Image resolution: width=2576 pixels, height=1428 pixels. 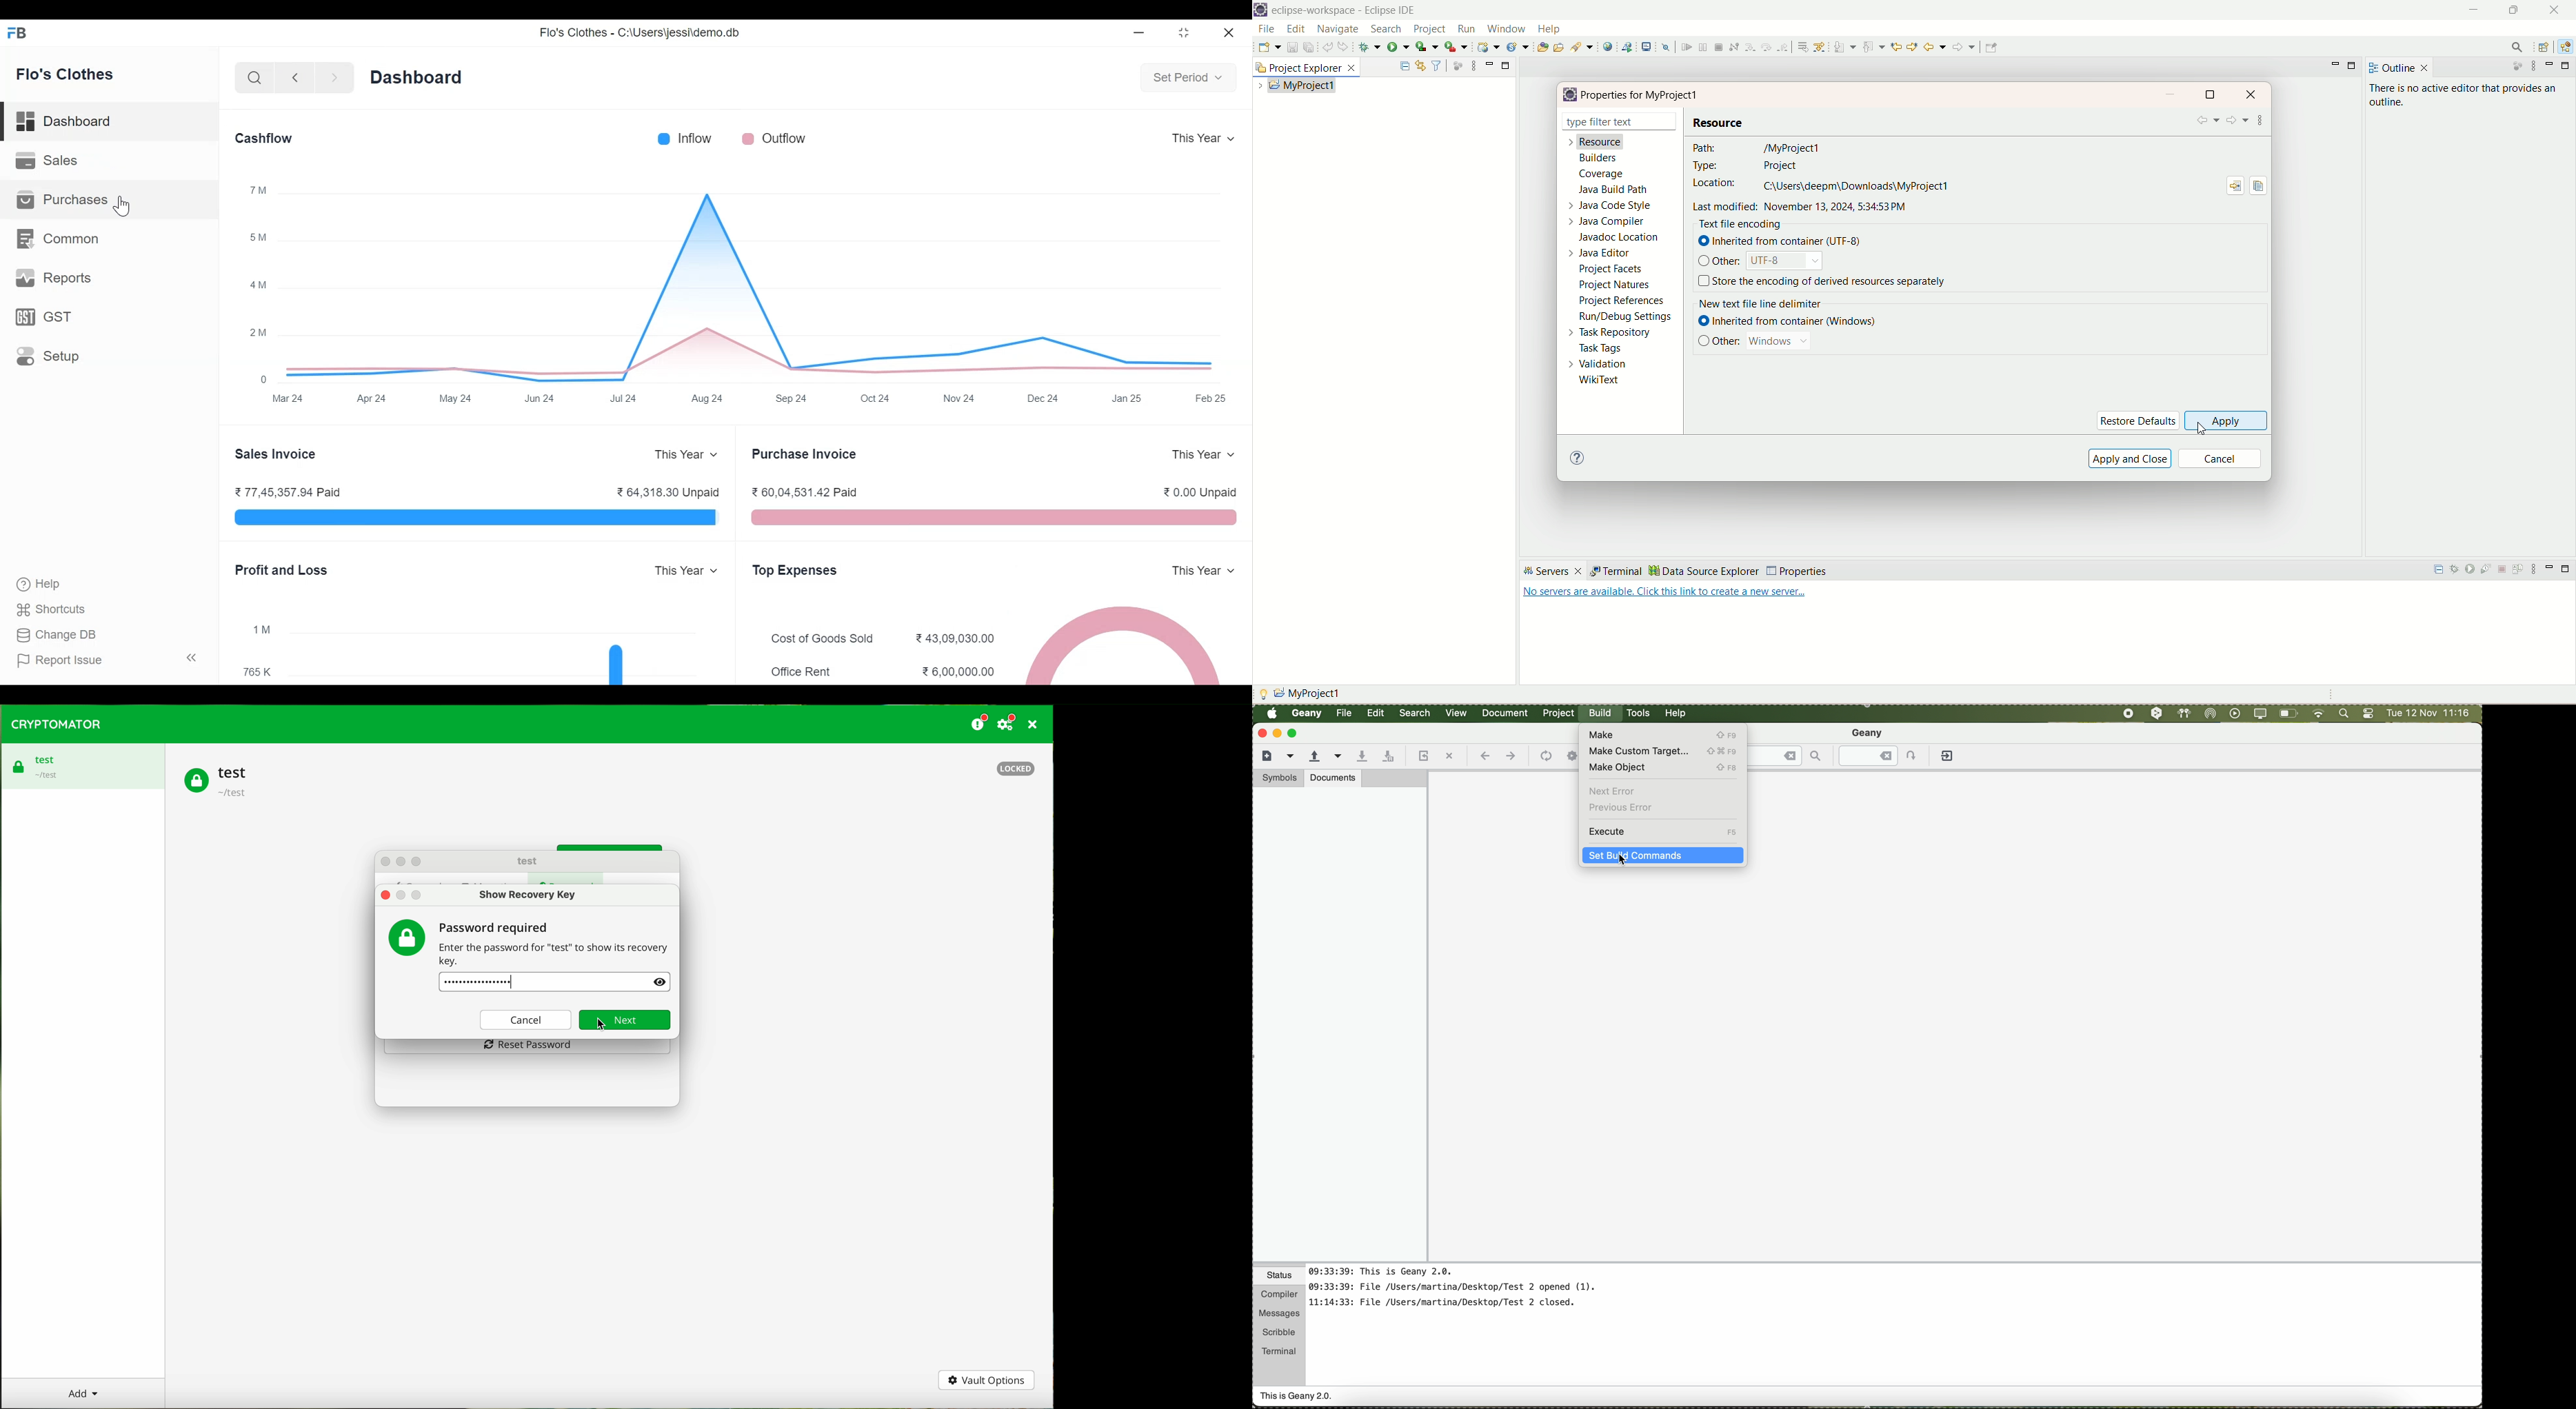 I want to click on create a dynamic web service, so click(x=1490, y=47).